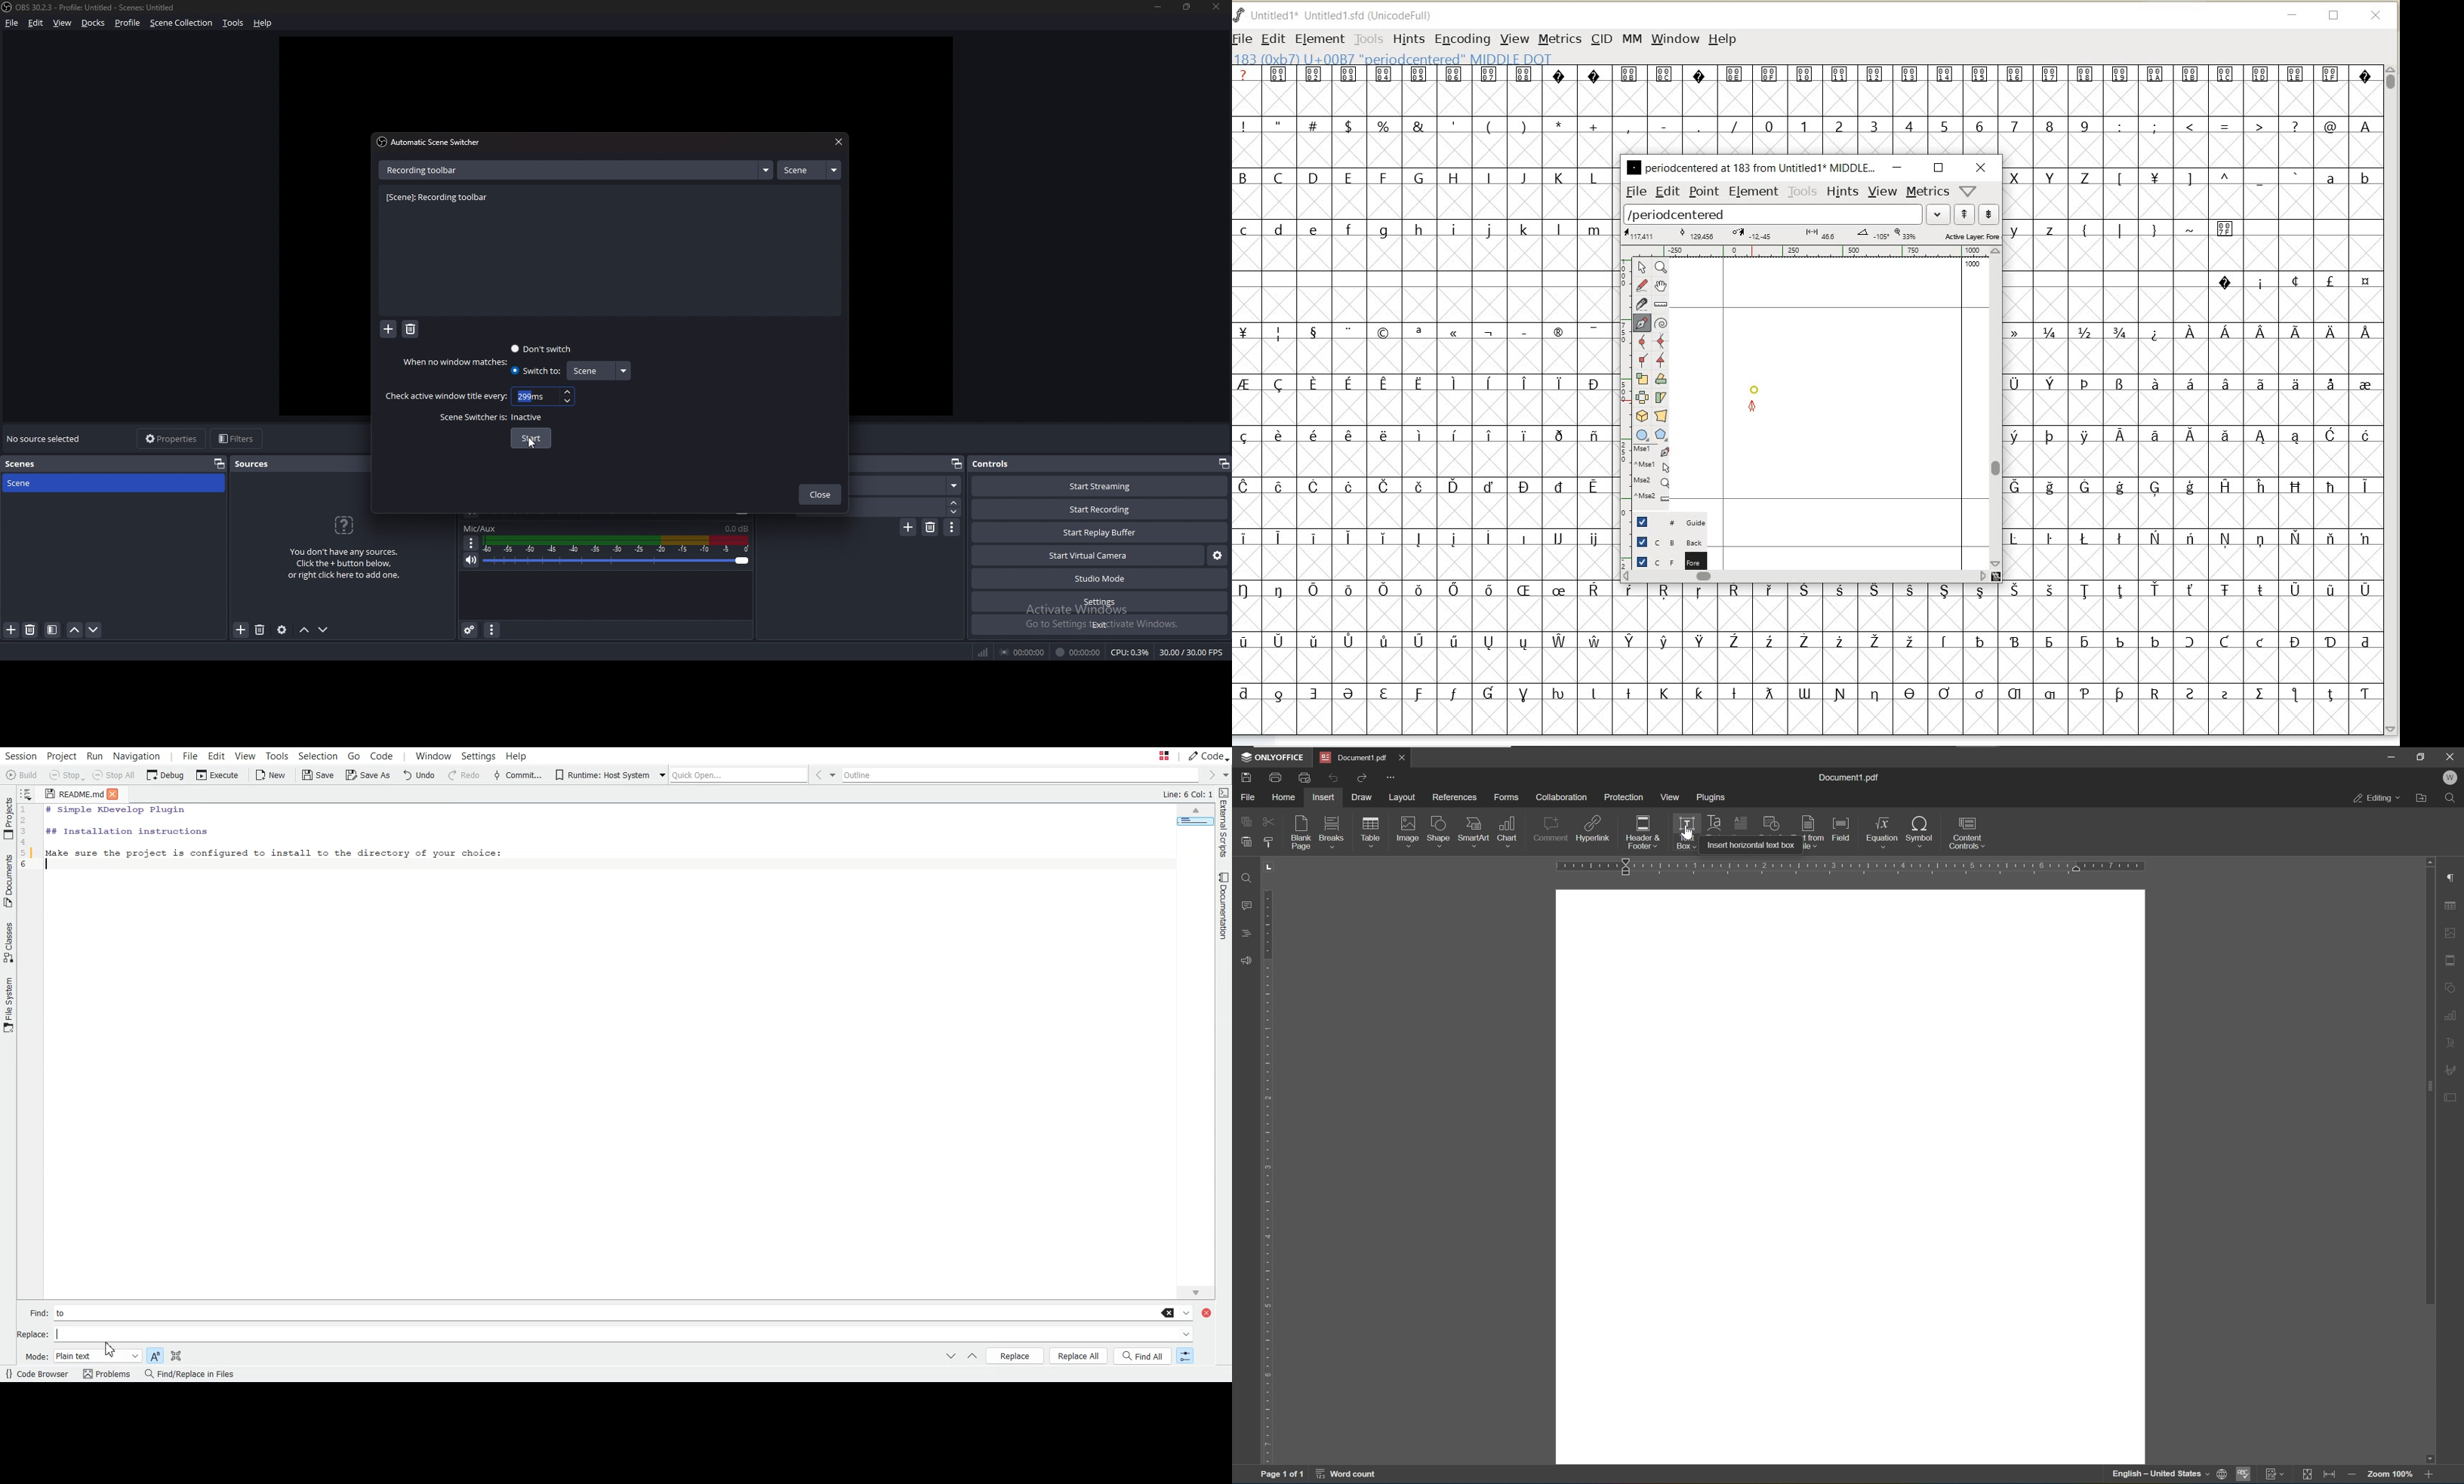 This screenshot has width=2464, height=1484. What do you see at coordinates (1100, 625) in the screenshot?
I see `exit` at bounding box center [1100, 625].